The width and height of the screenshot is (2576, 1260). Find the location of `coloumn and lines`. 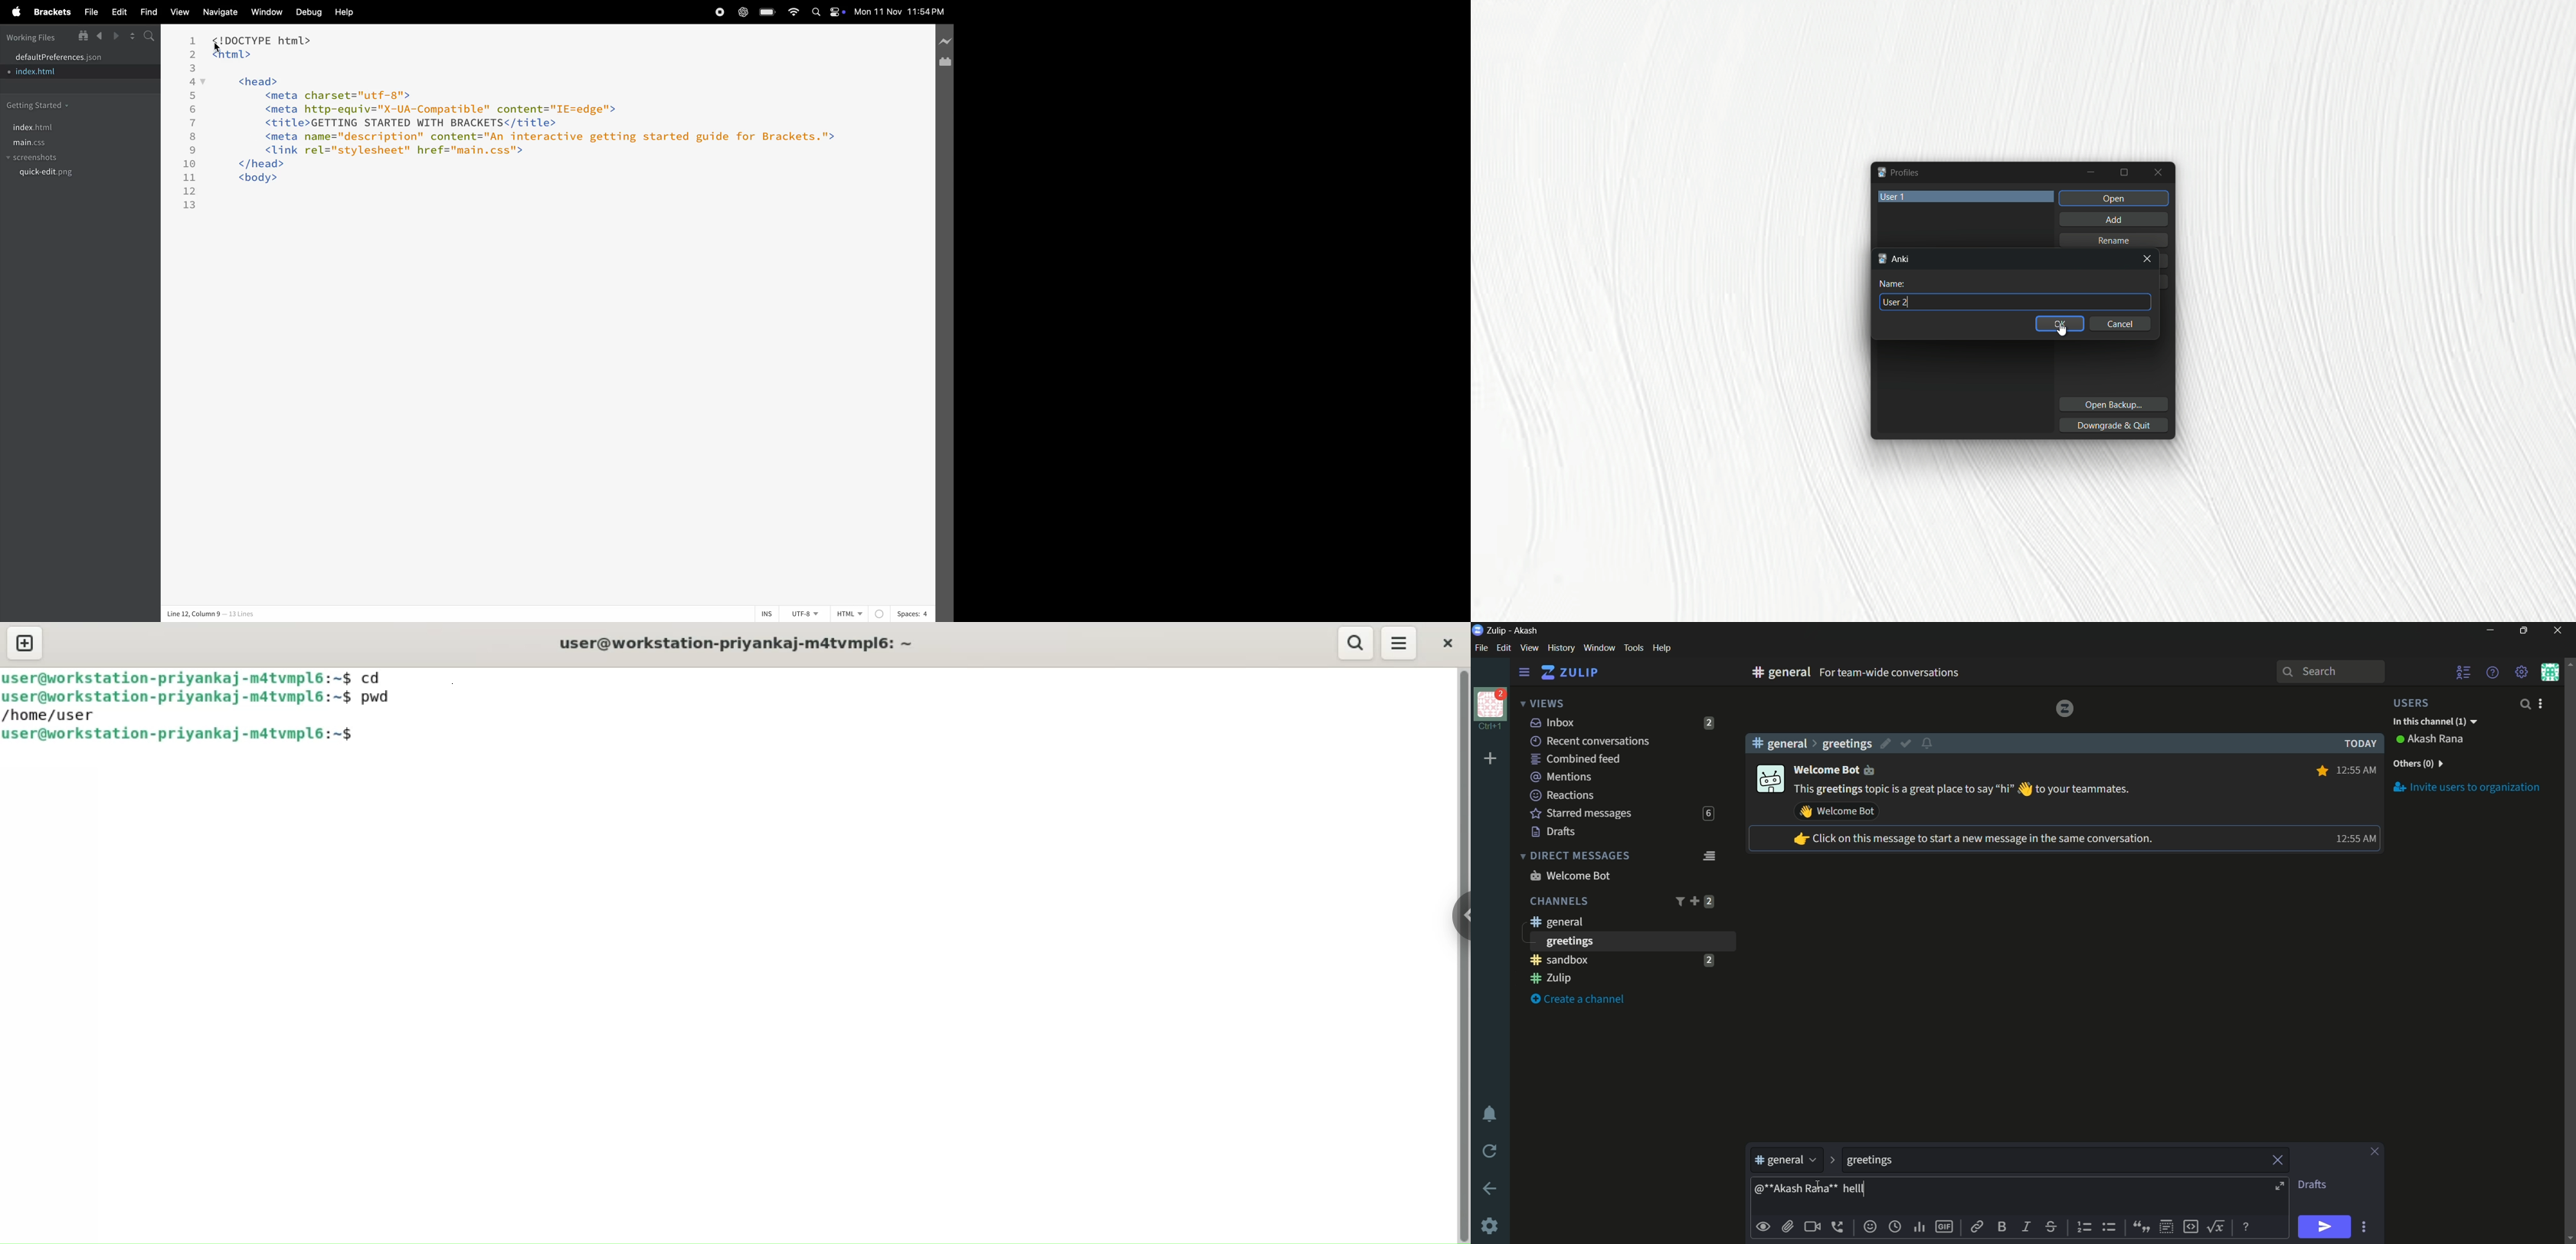

coloumn and lines is located at coordinates (212, 612).